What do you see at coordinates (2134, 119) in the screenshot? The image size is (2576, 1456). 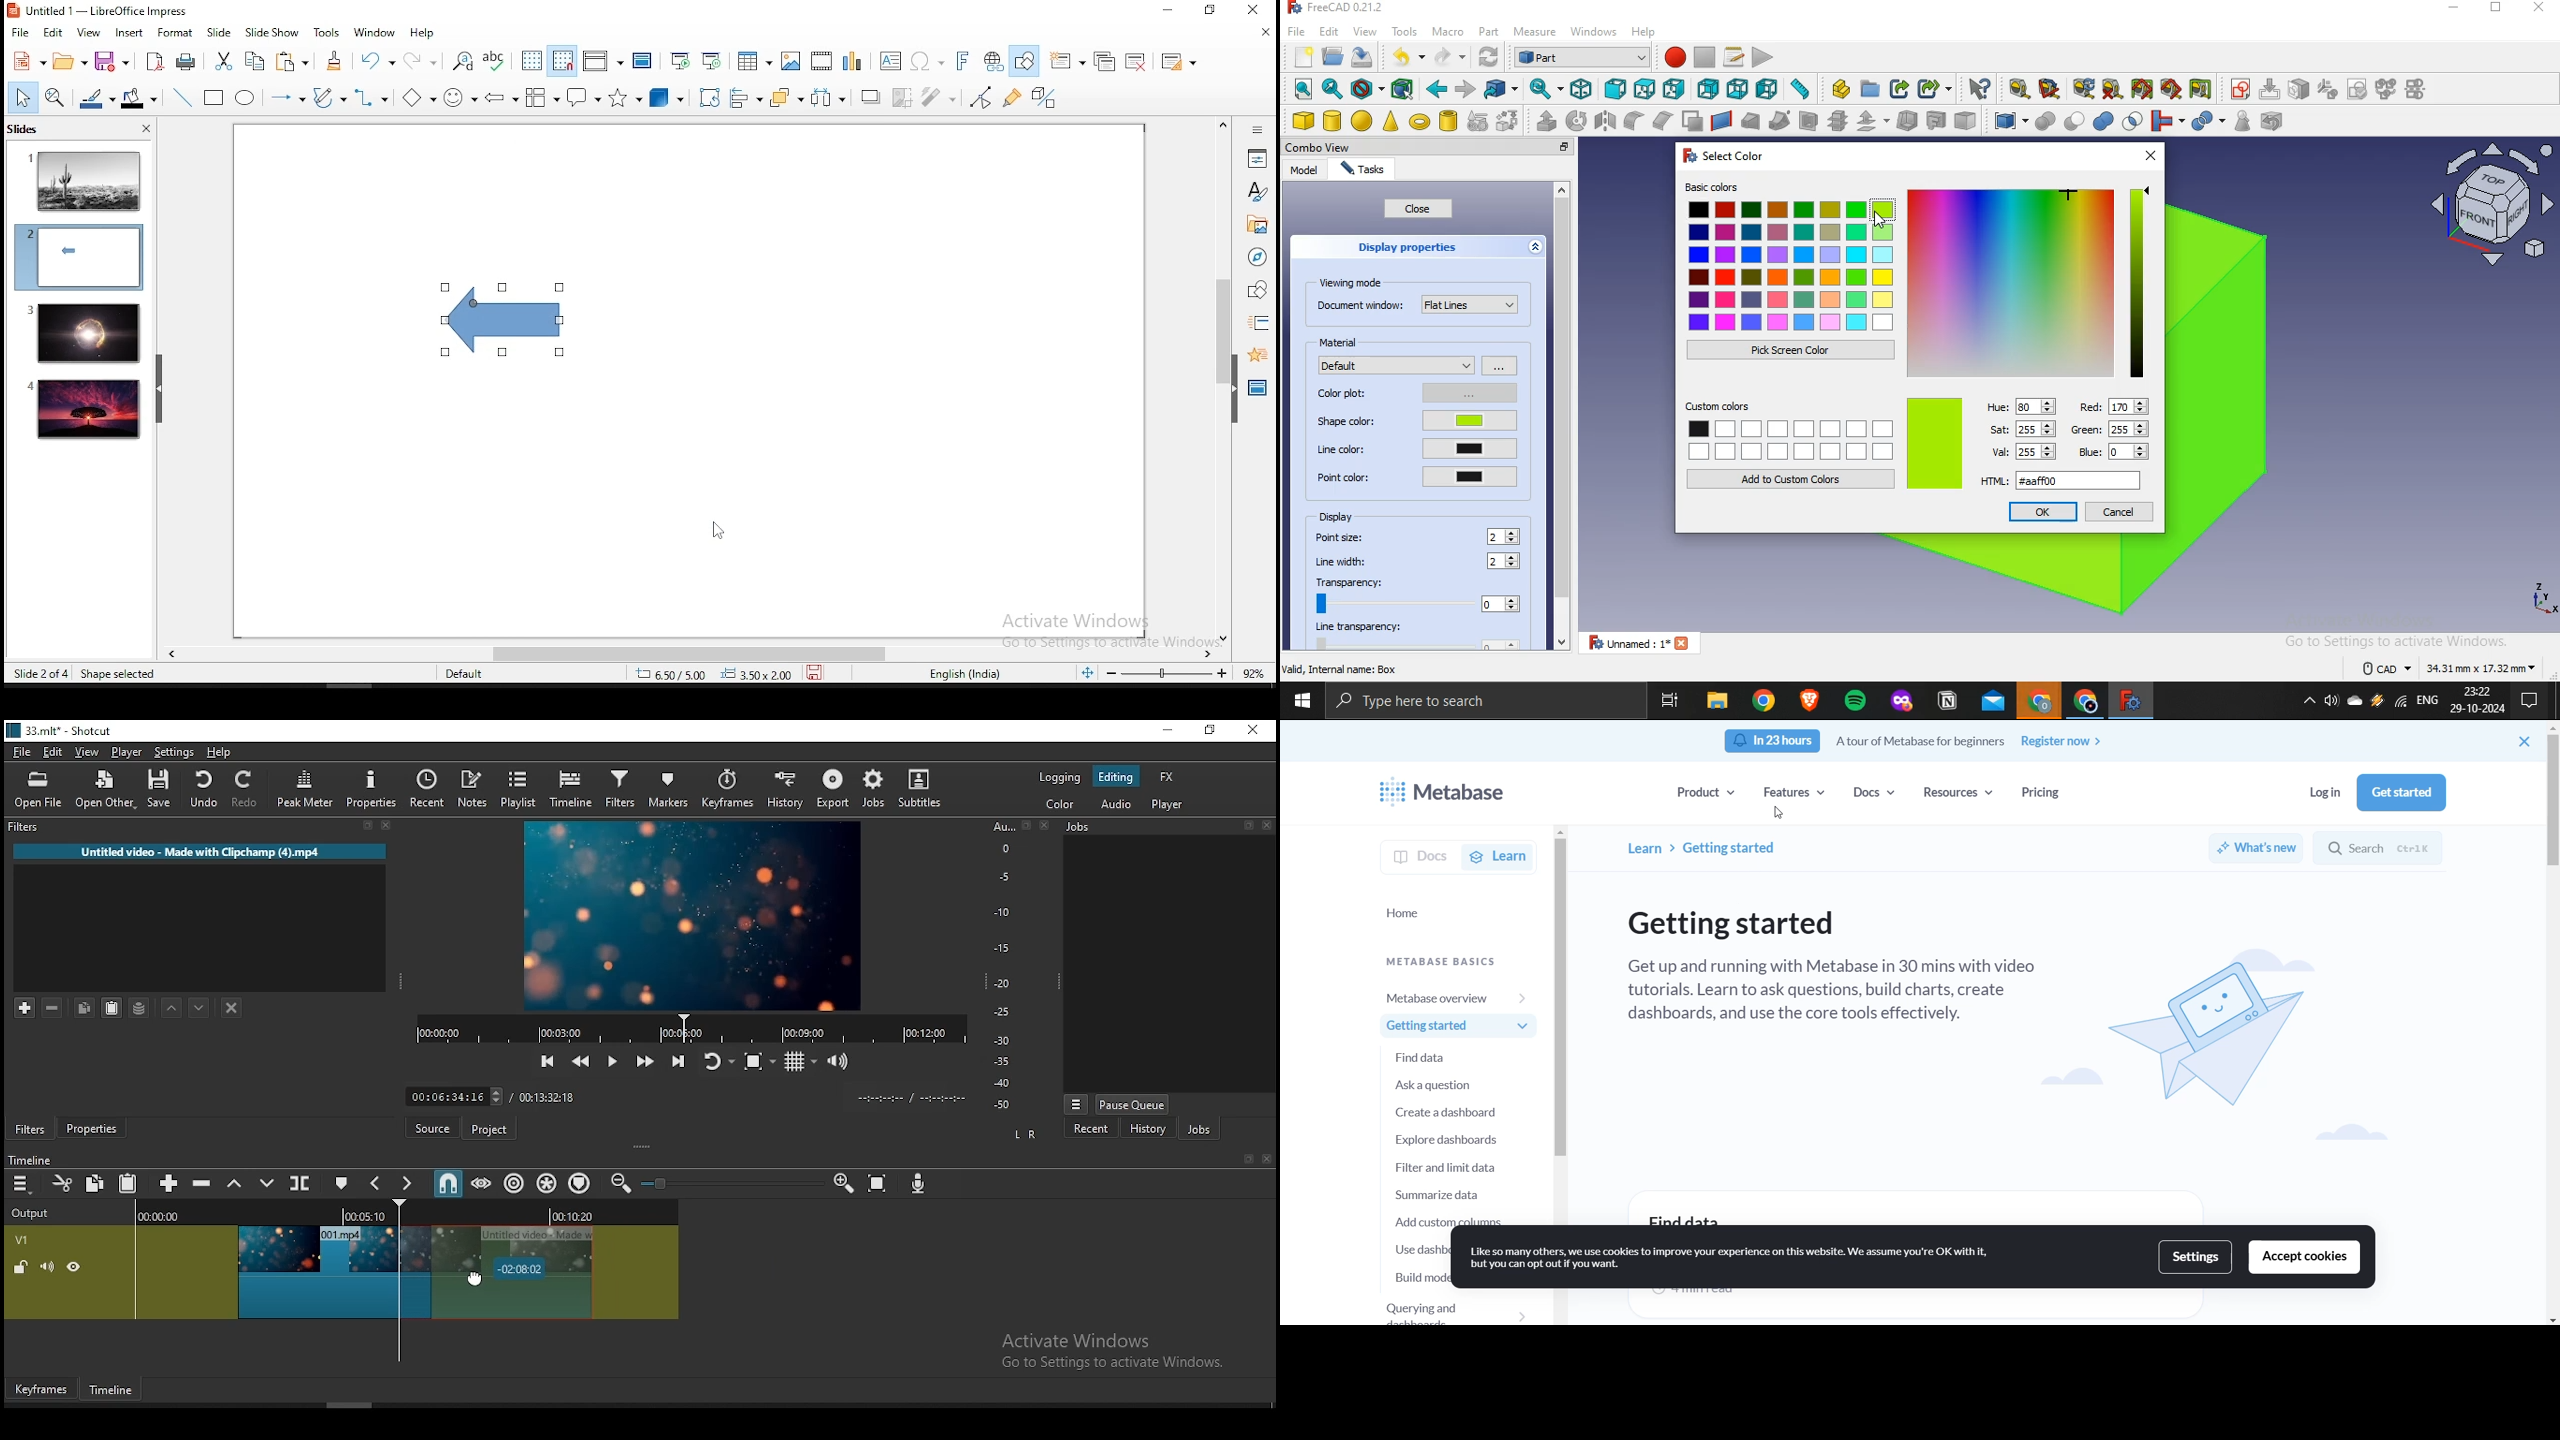 I see `intersection` at bounding box center [2134, 119].